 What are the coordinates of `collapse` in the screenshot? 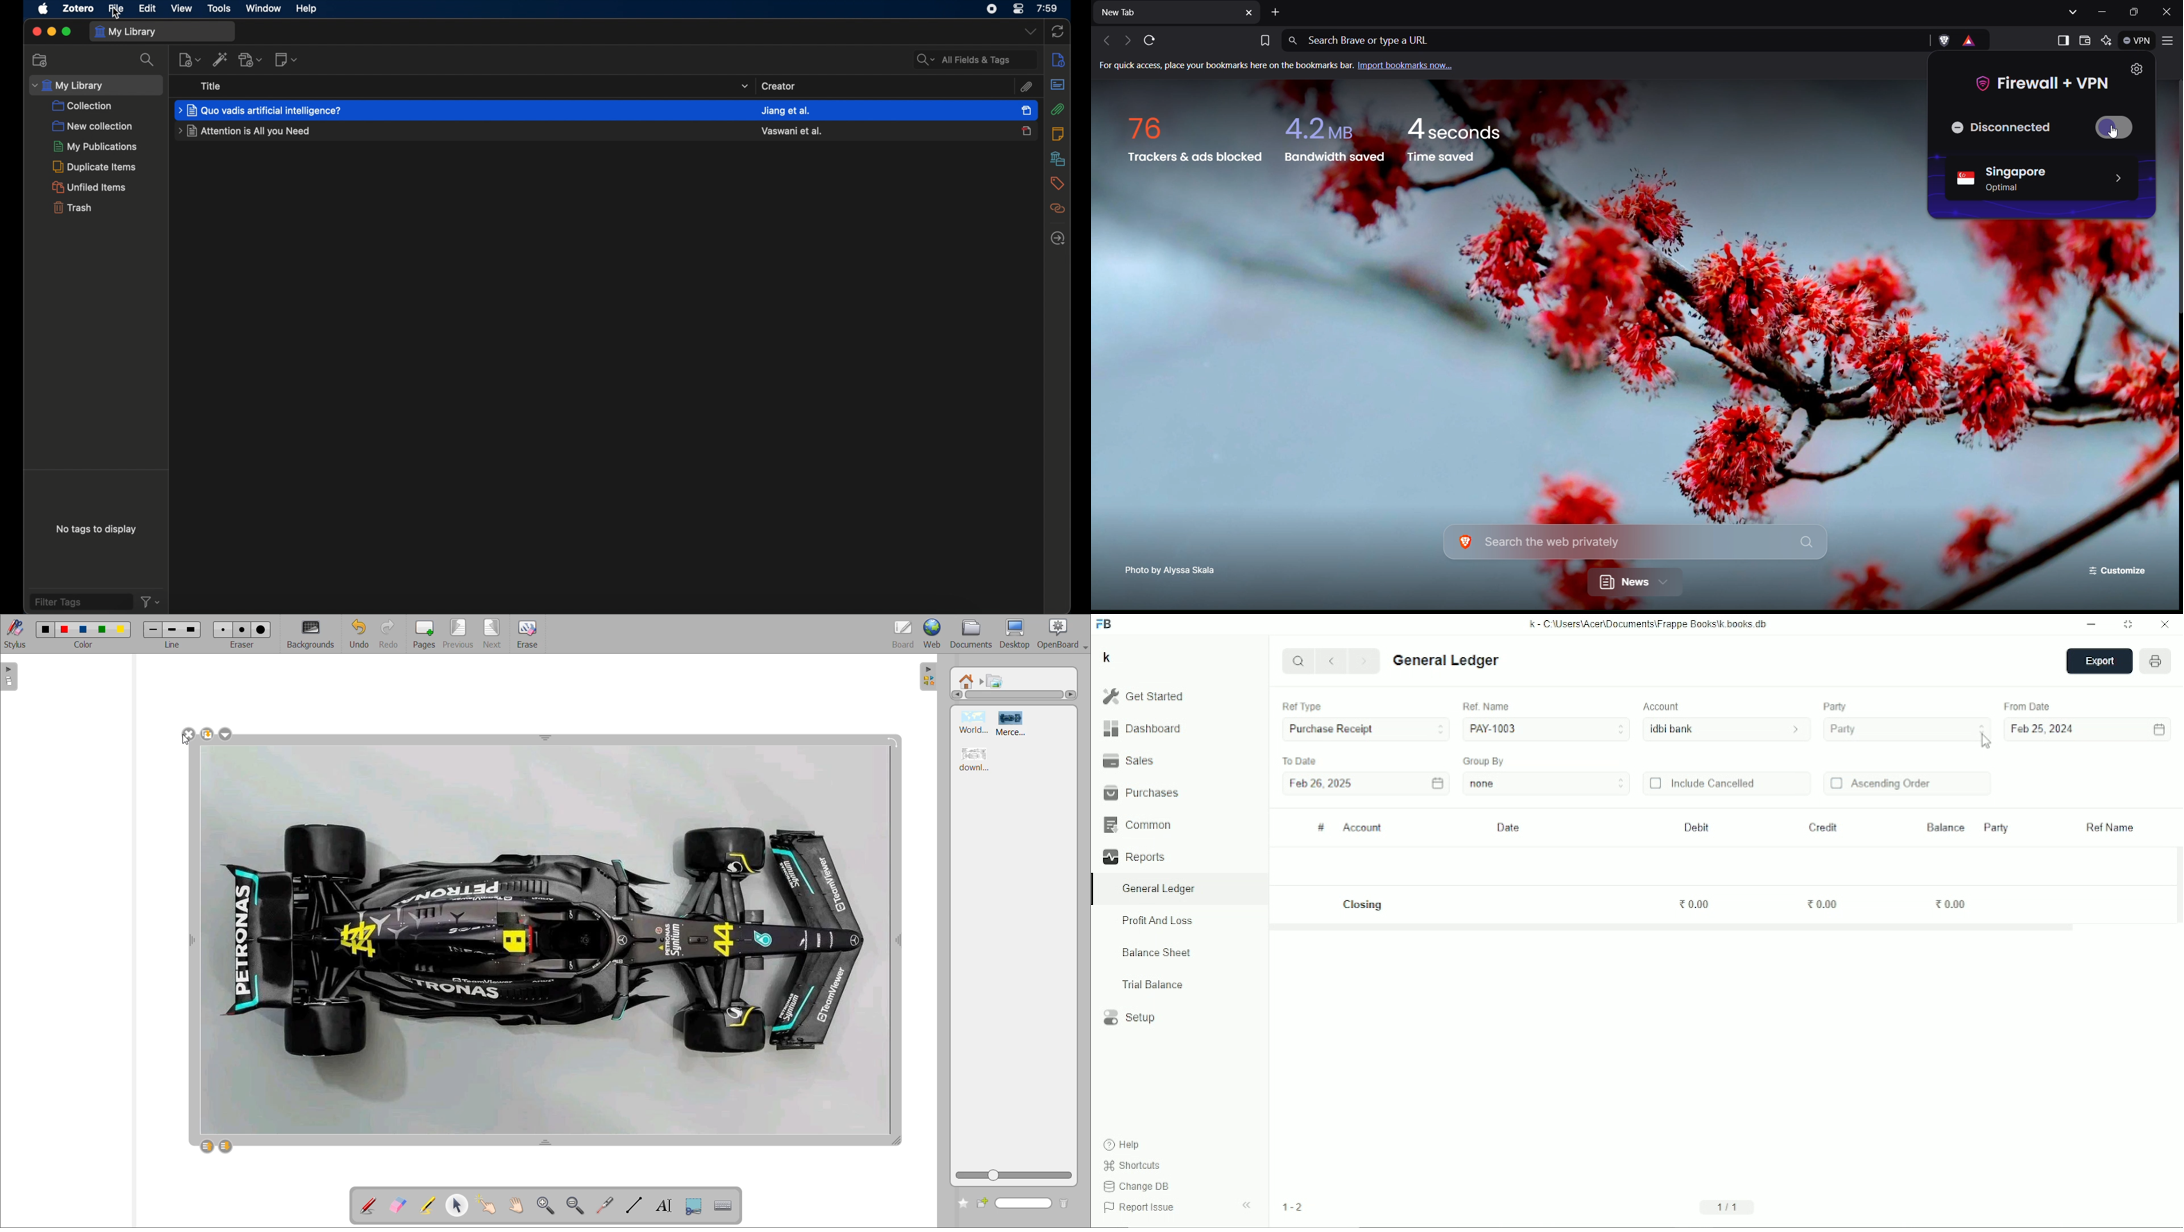 It's located at (932, 675).